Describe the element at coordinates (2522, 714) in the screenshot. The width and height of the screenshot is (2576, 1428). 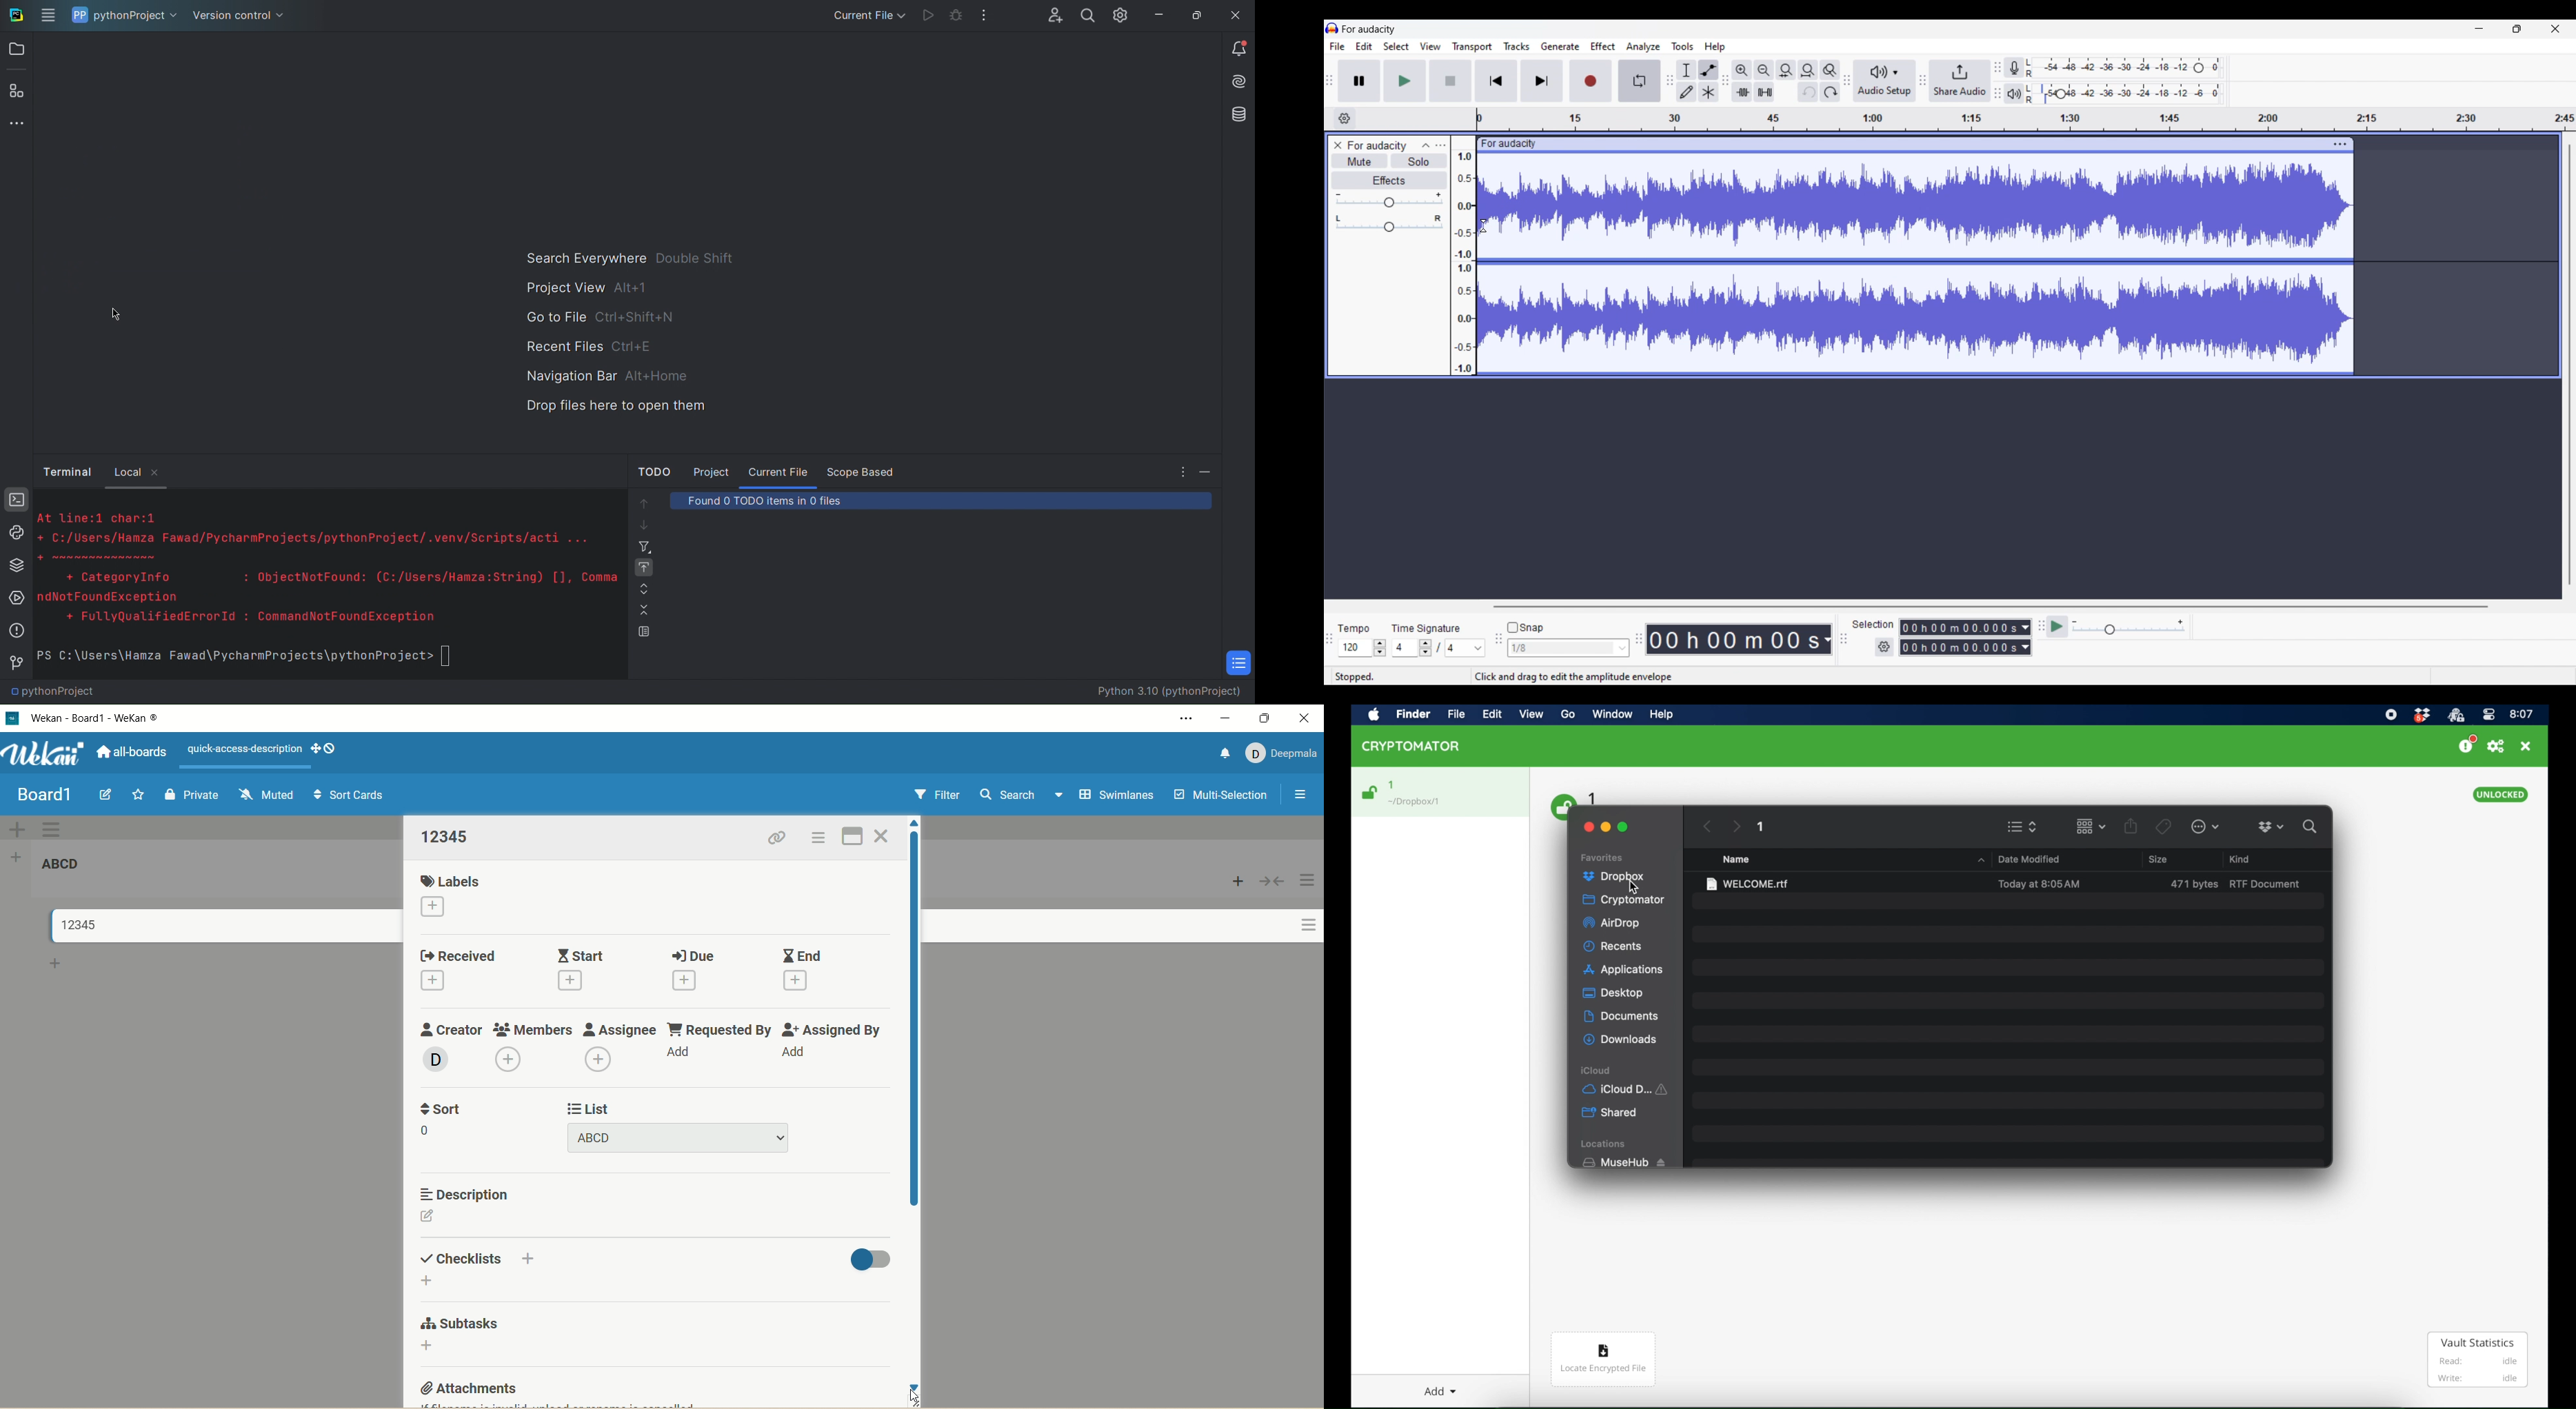
I see `time` at that location.